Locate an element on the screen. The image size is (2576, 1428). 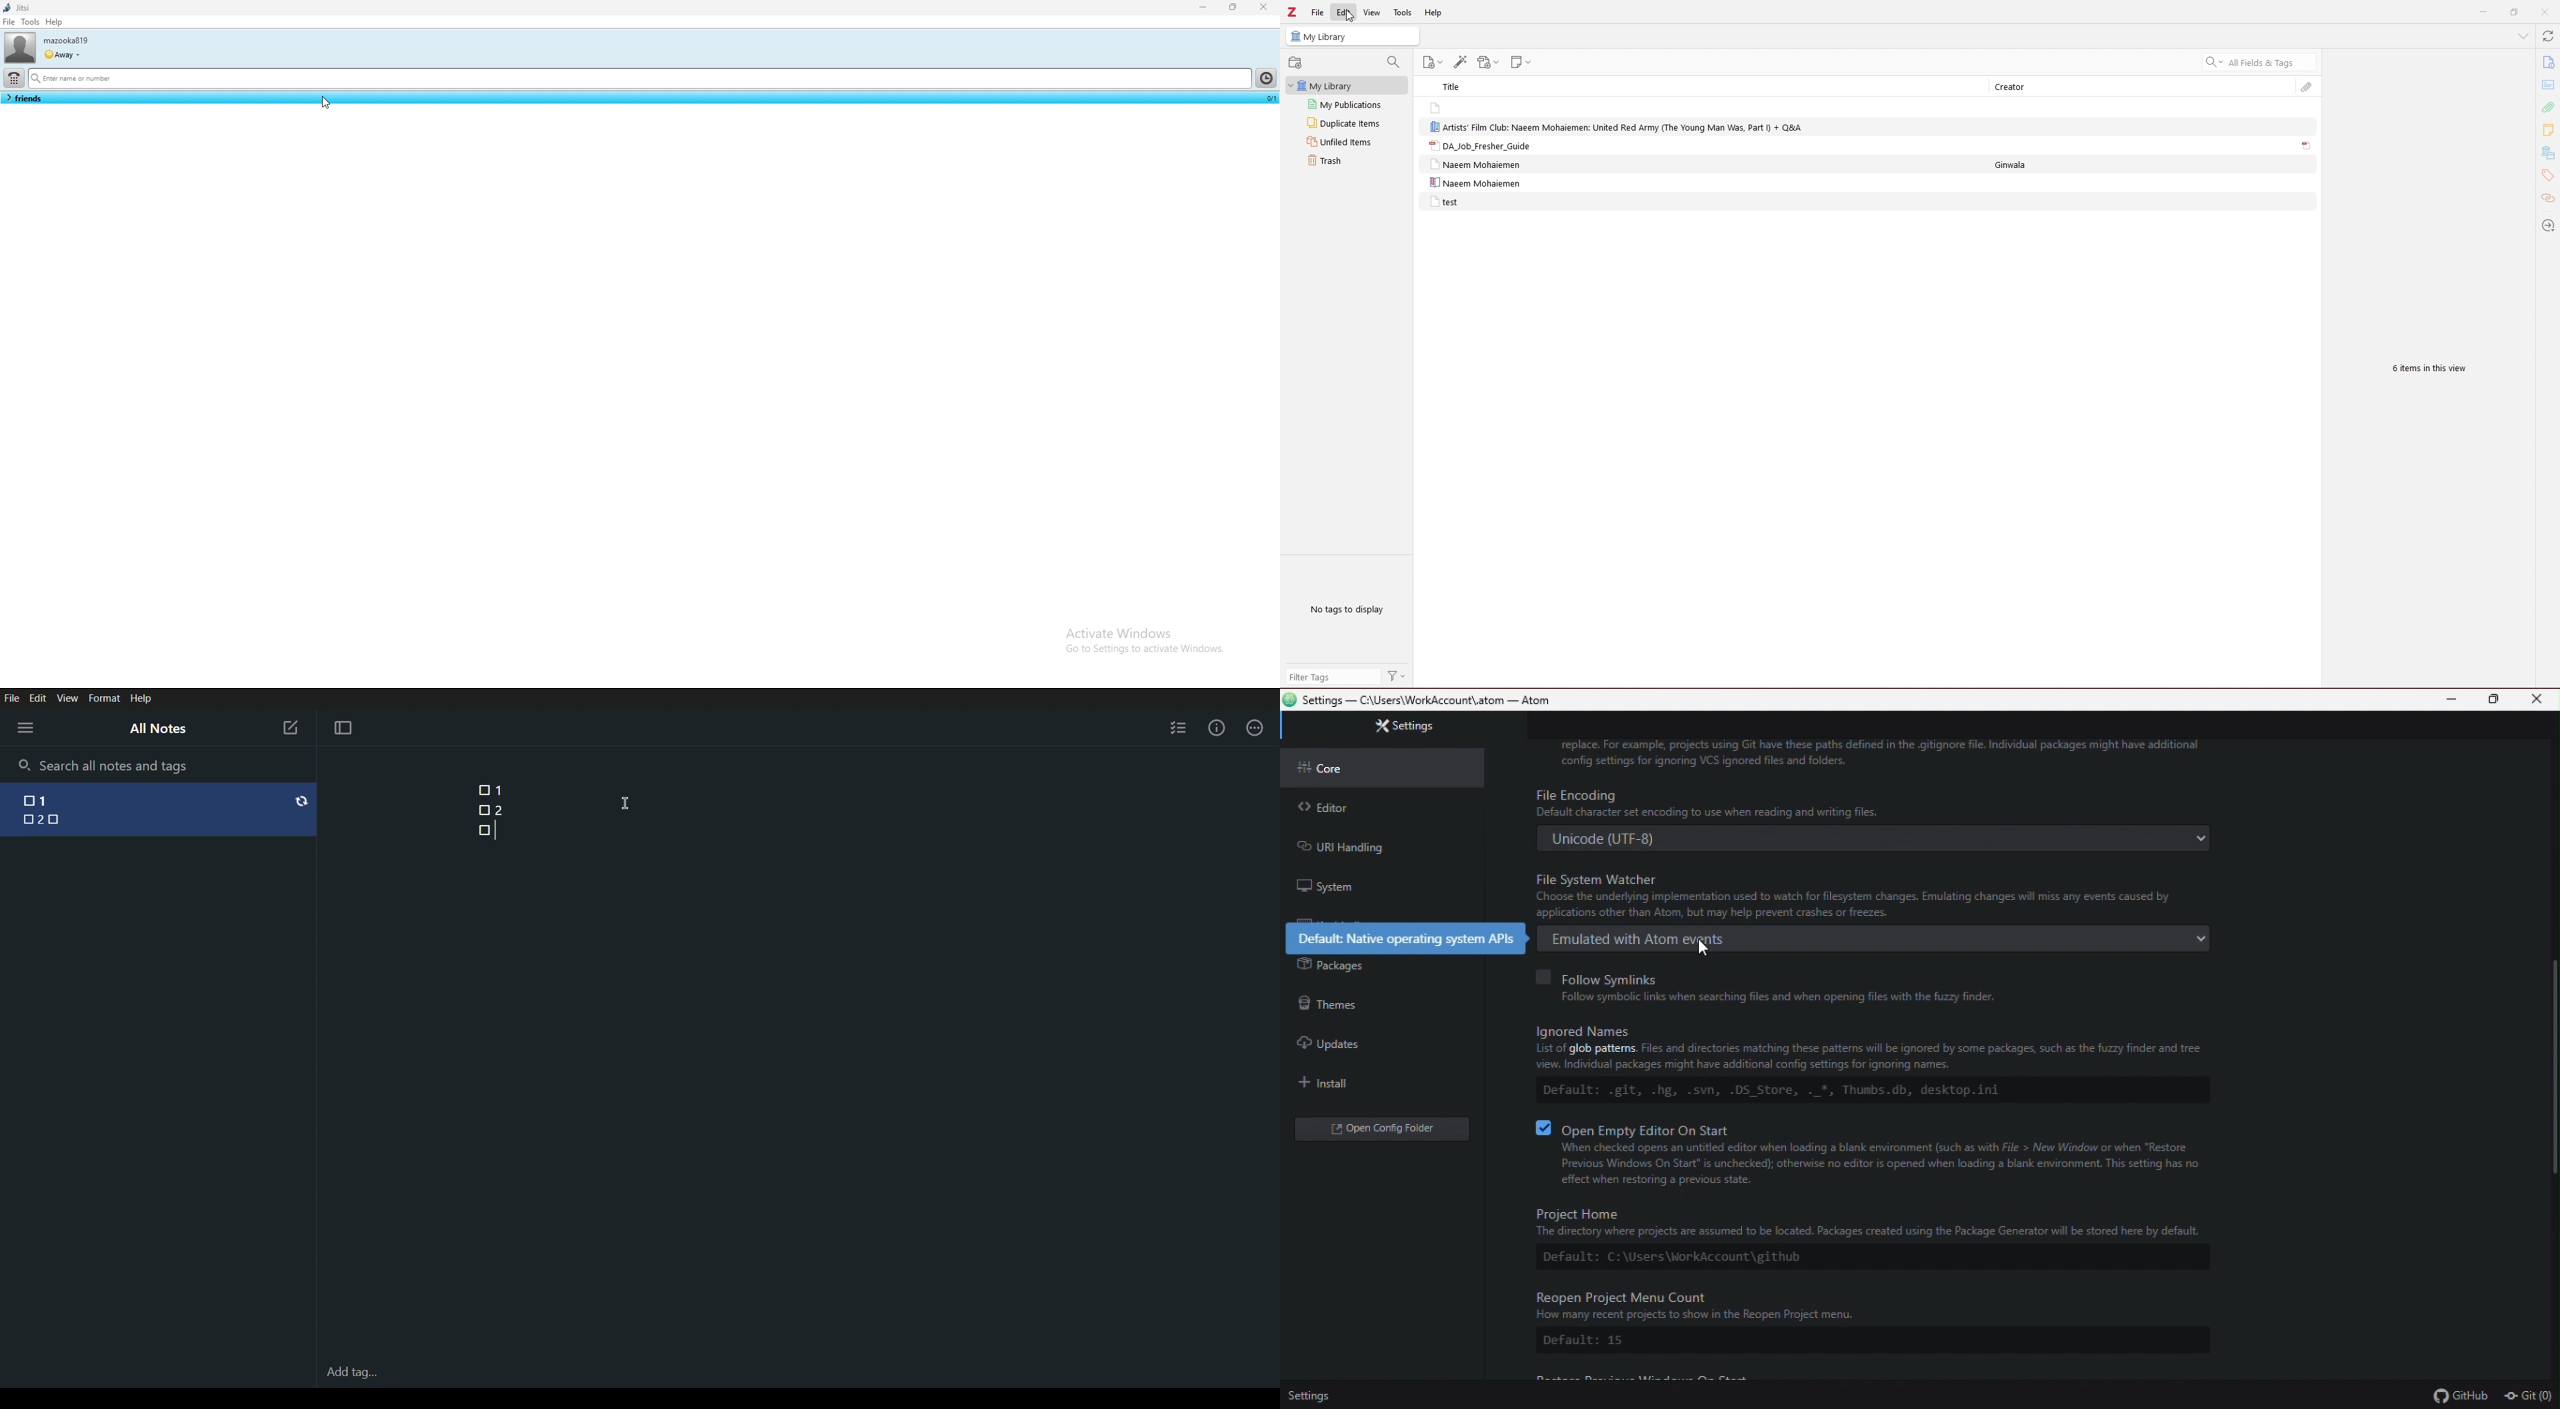
Search all notes and tags is located at coordinates (119, 765).